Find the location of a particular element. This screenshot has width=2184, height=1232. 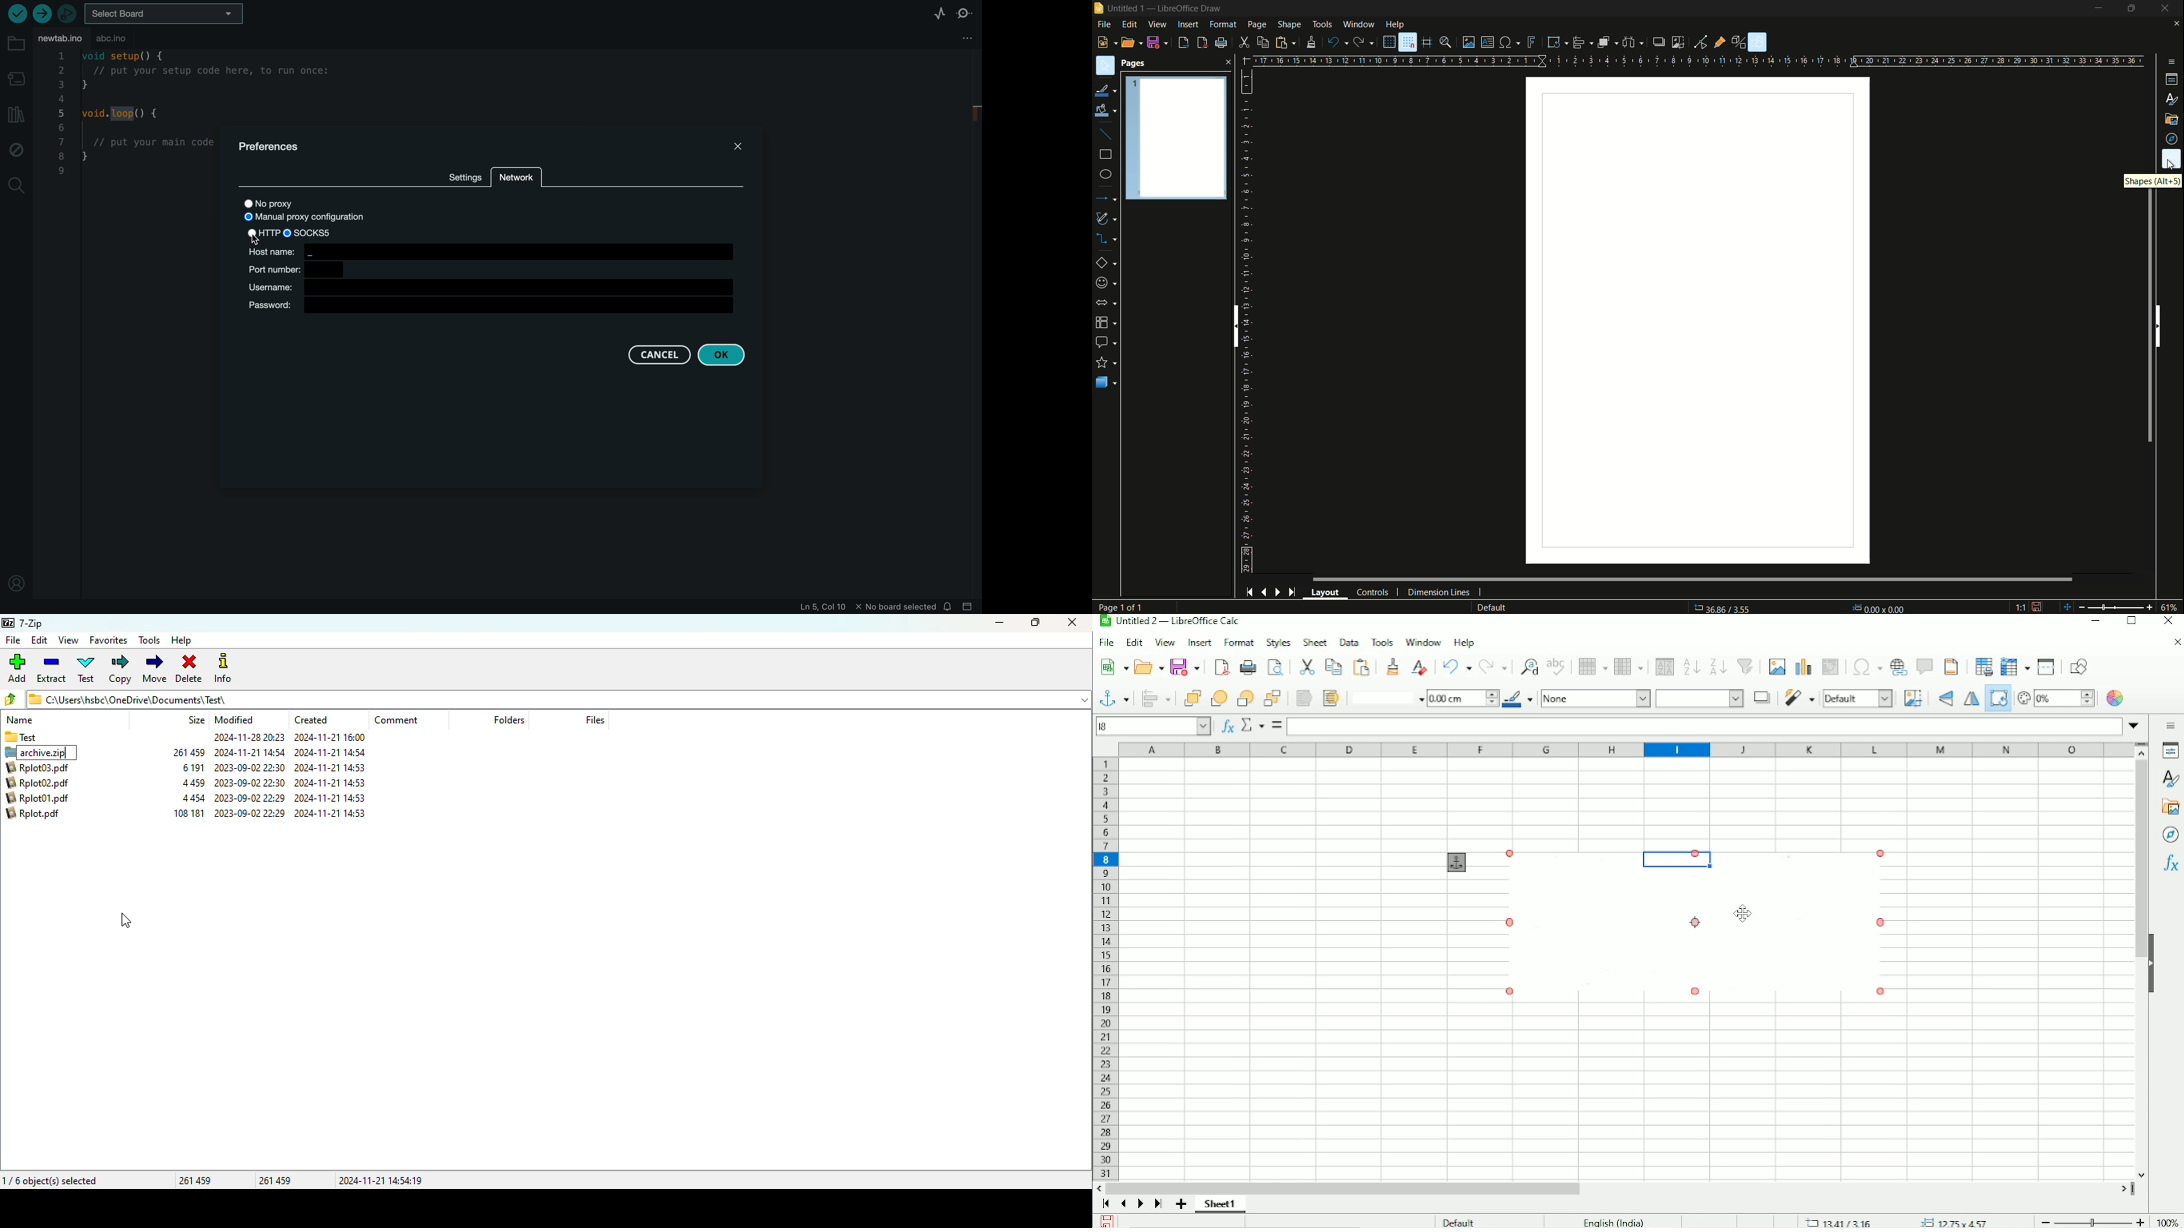

Split window is located at coordinates (2046, 667).